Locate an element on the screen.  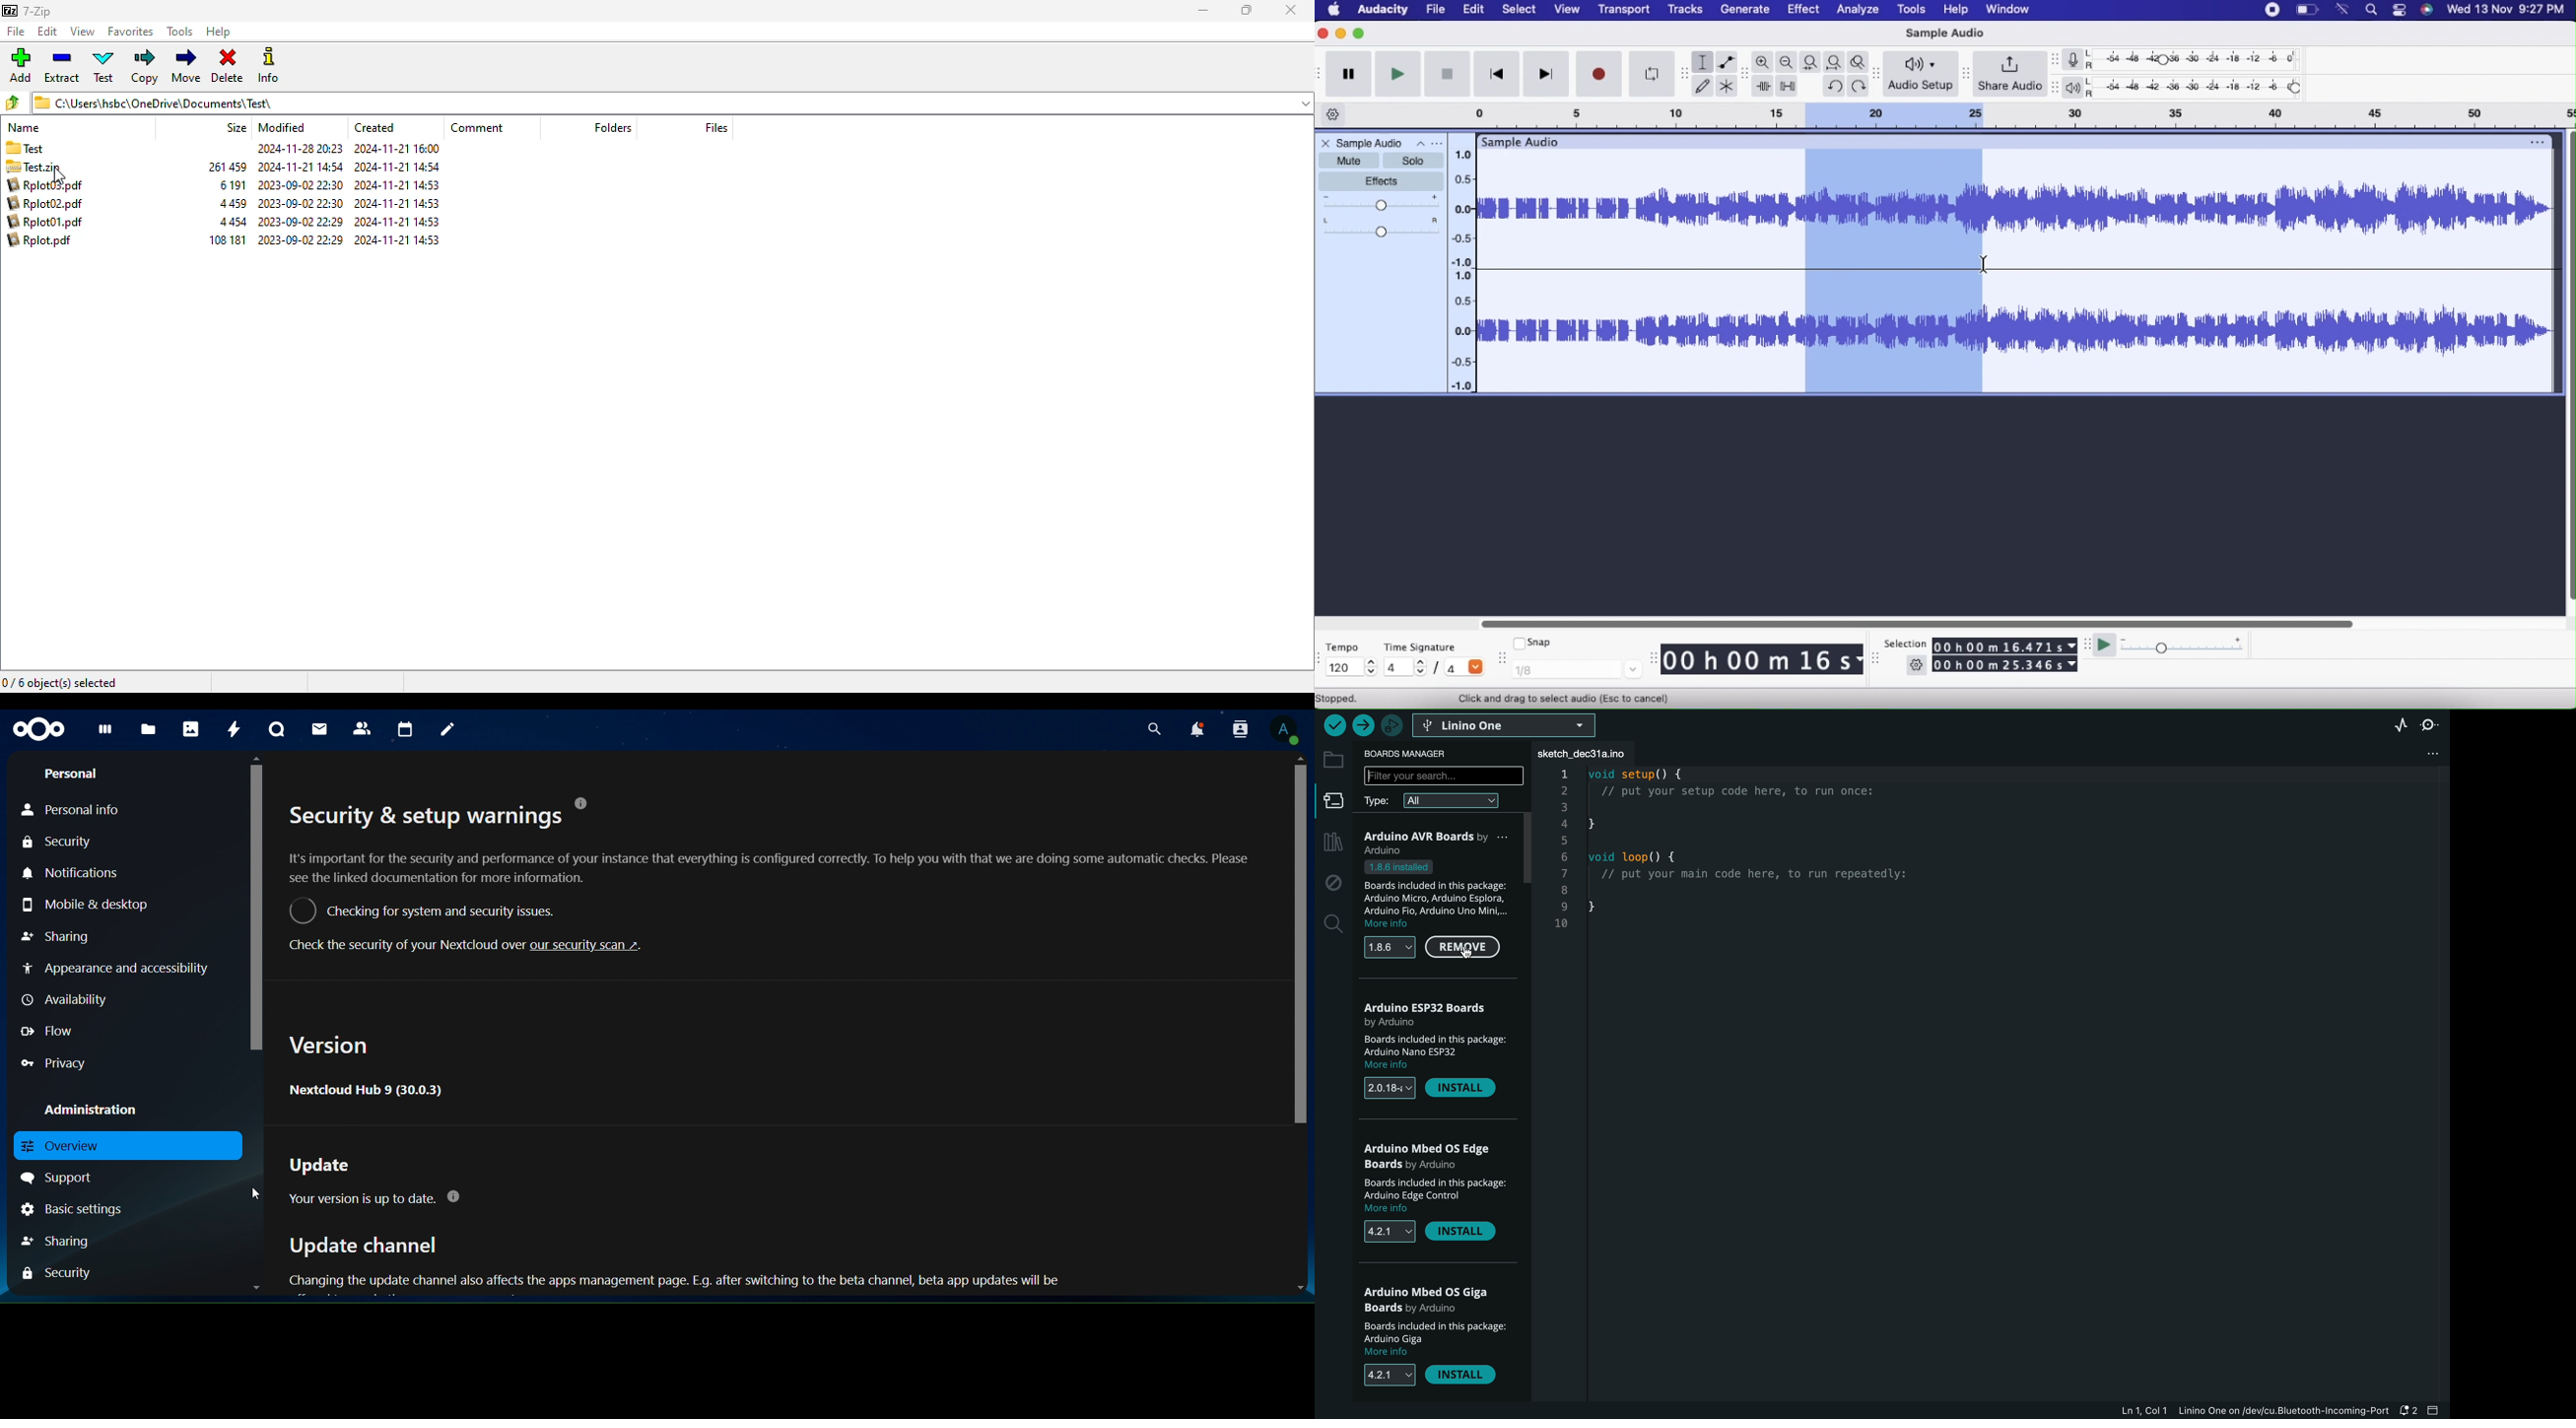
view profile is located at coordinates (1283, 730).